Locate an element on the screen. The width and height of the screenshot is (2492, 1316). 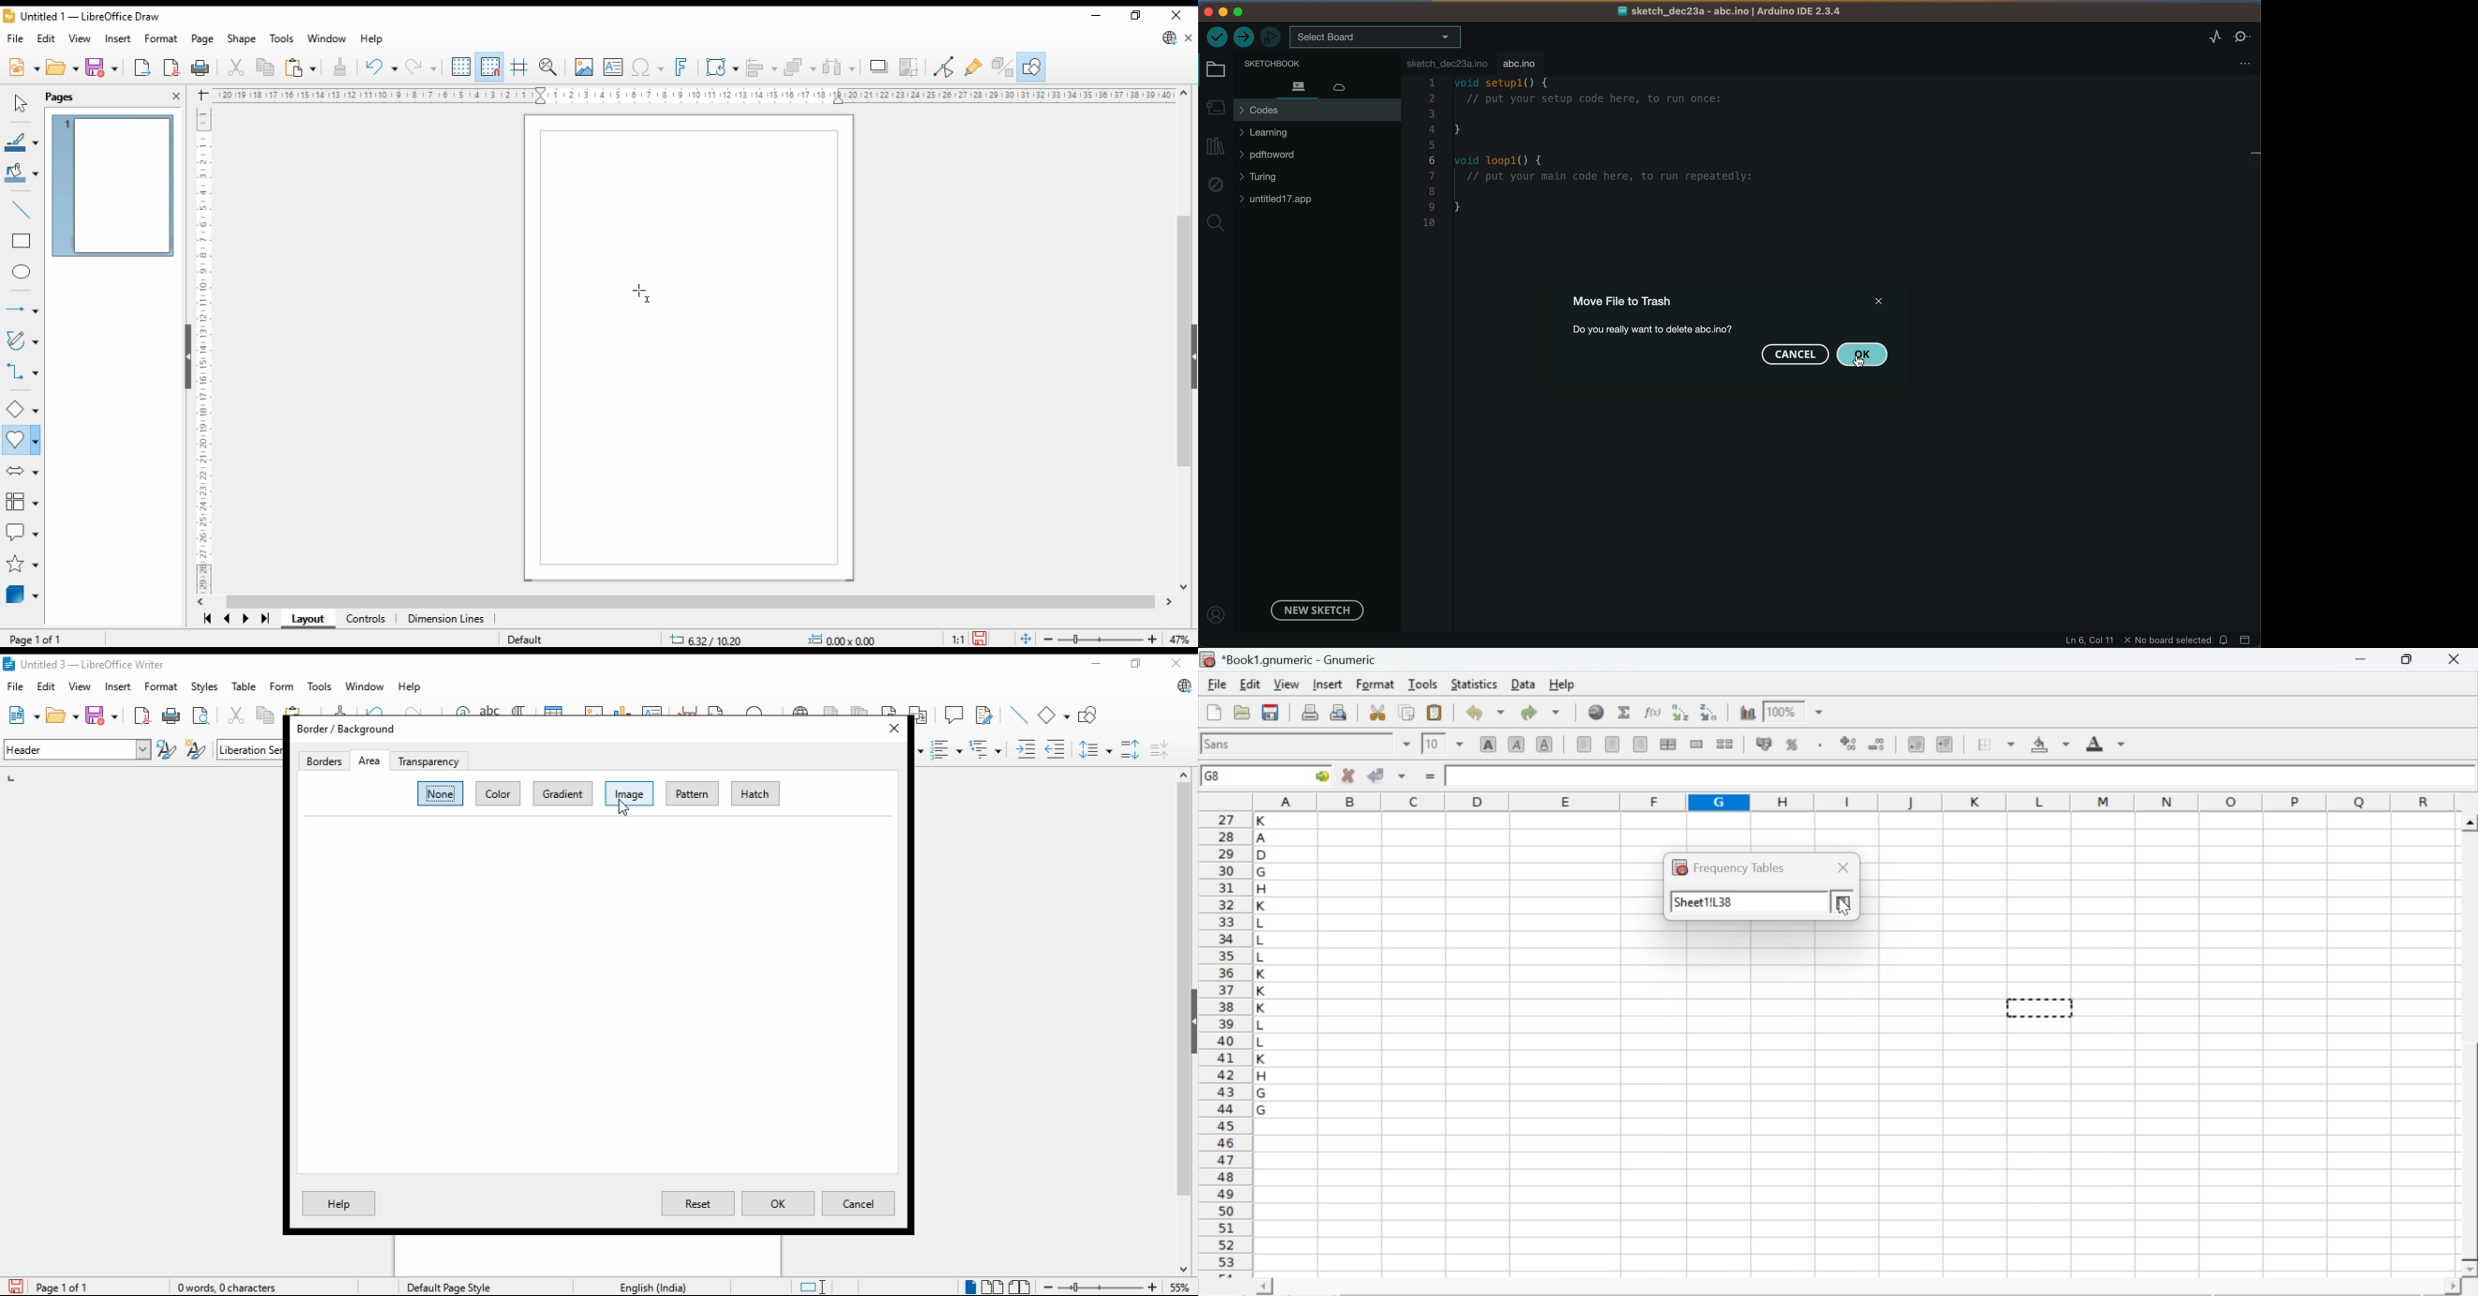
page information is located at coordinates (58, 1287).